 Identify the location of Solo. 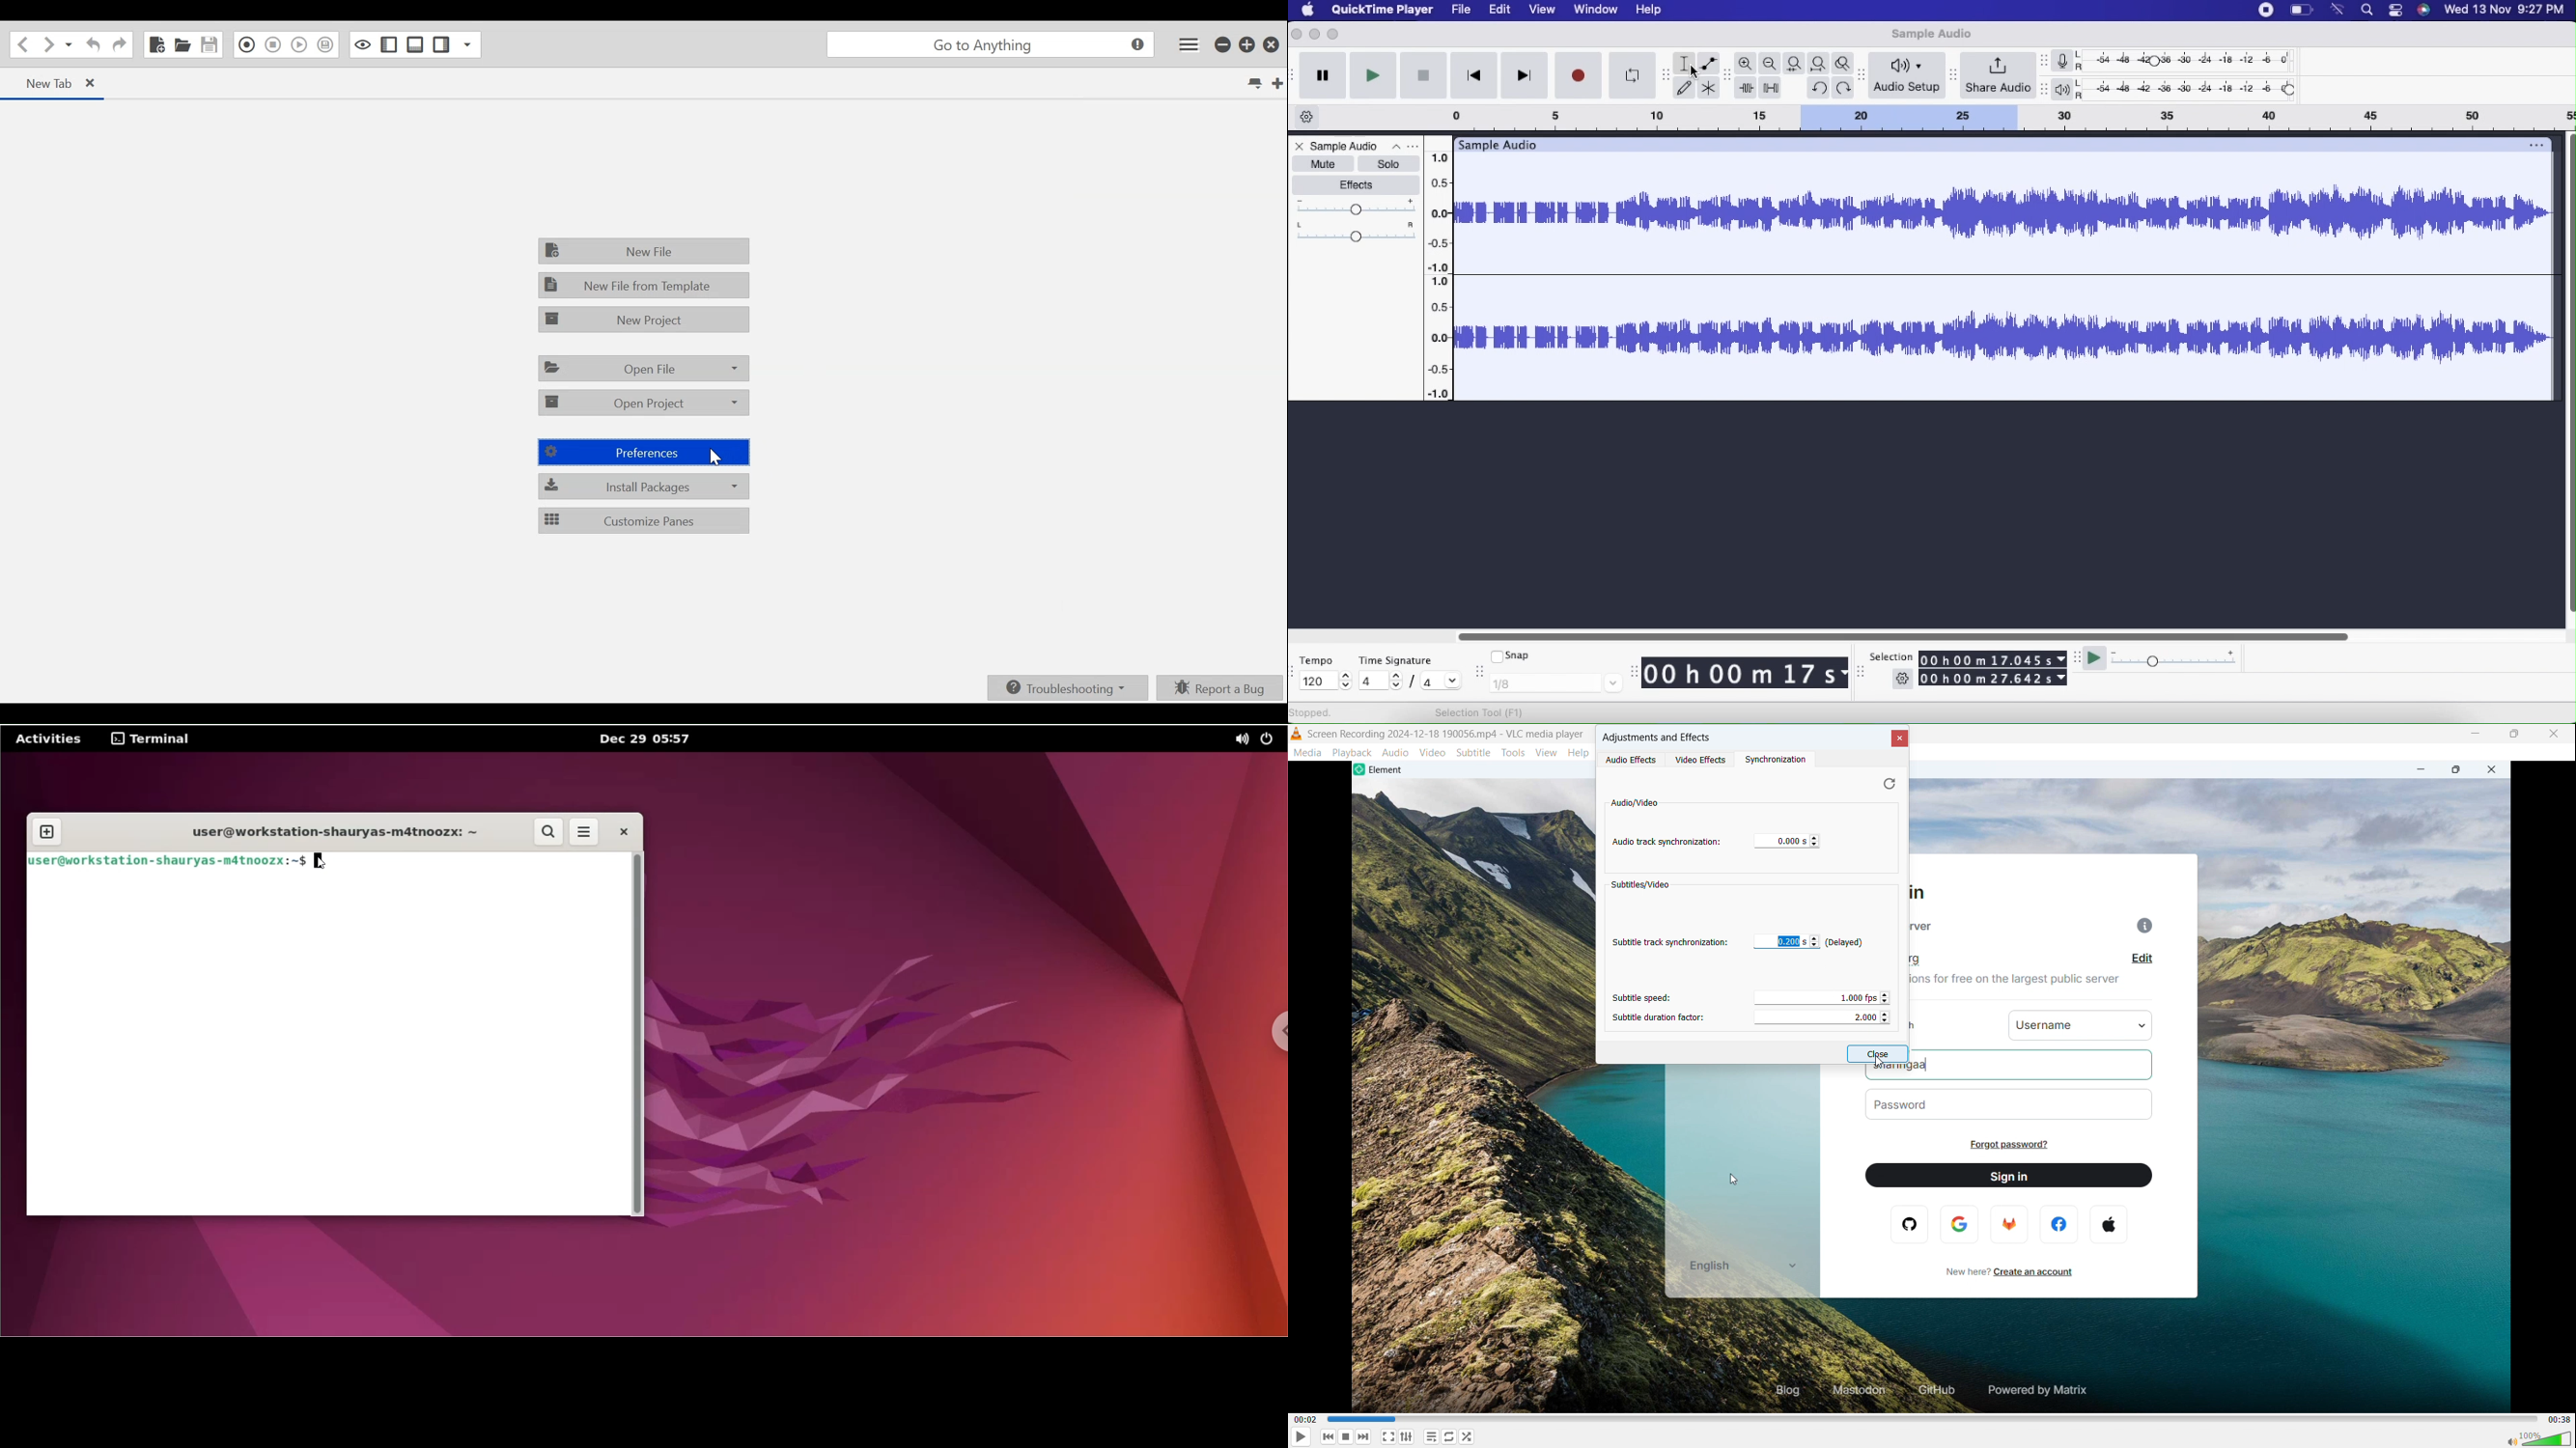
(1388, 164).